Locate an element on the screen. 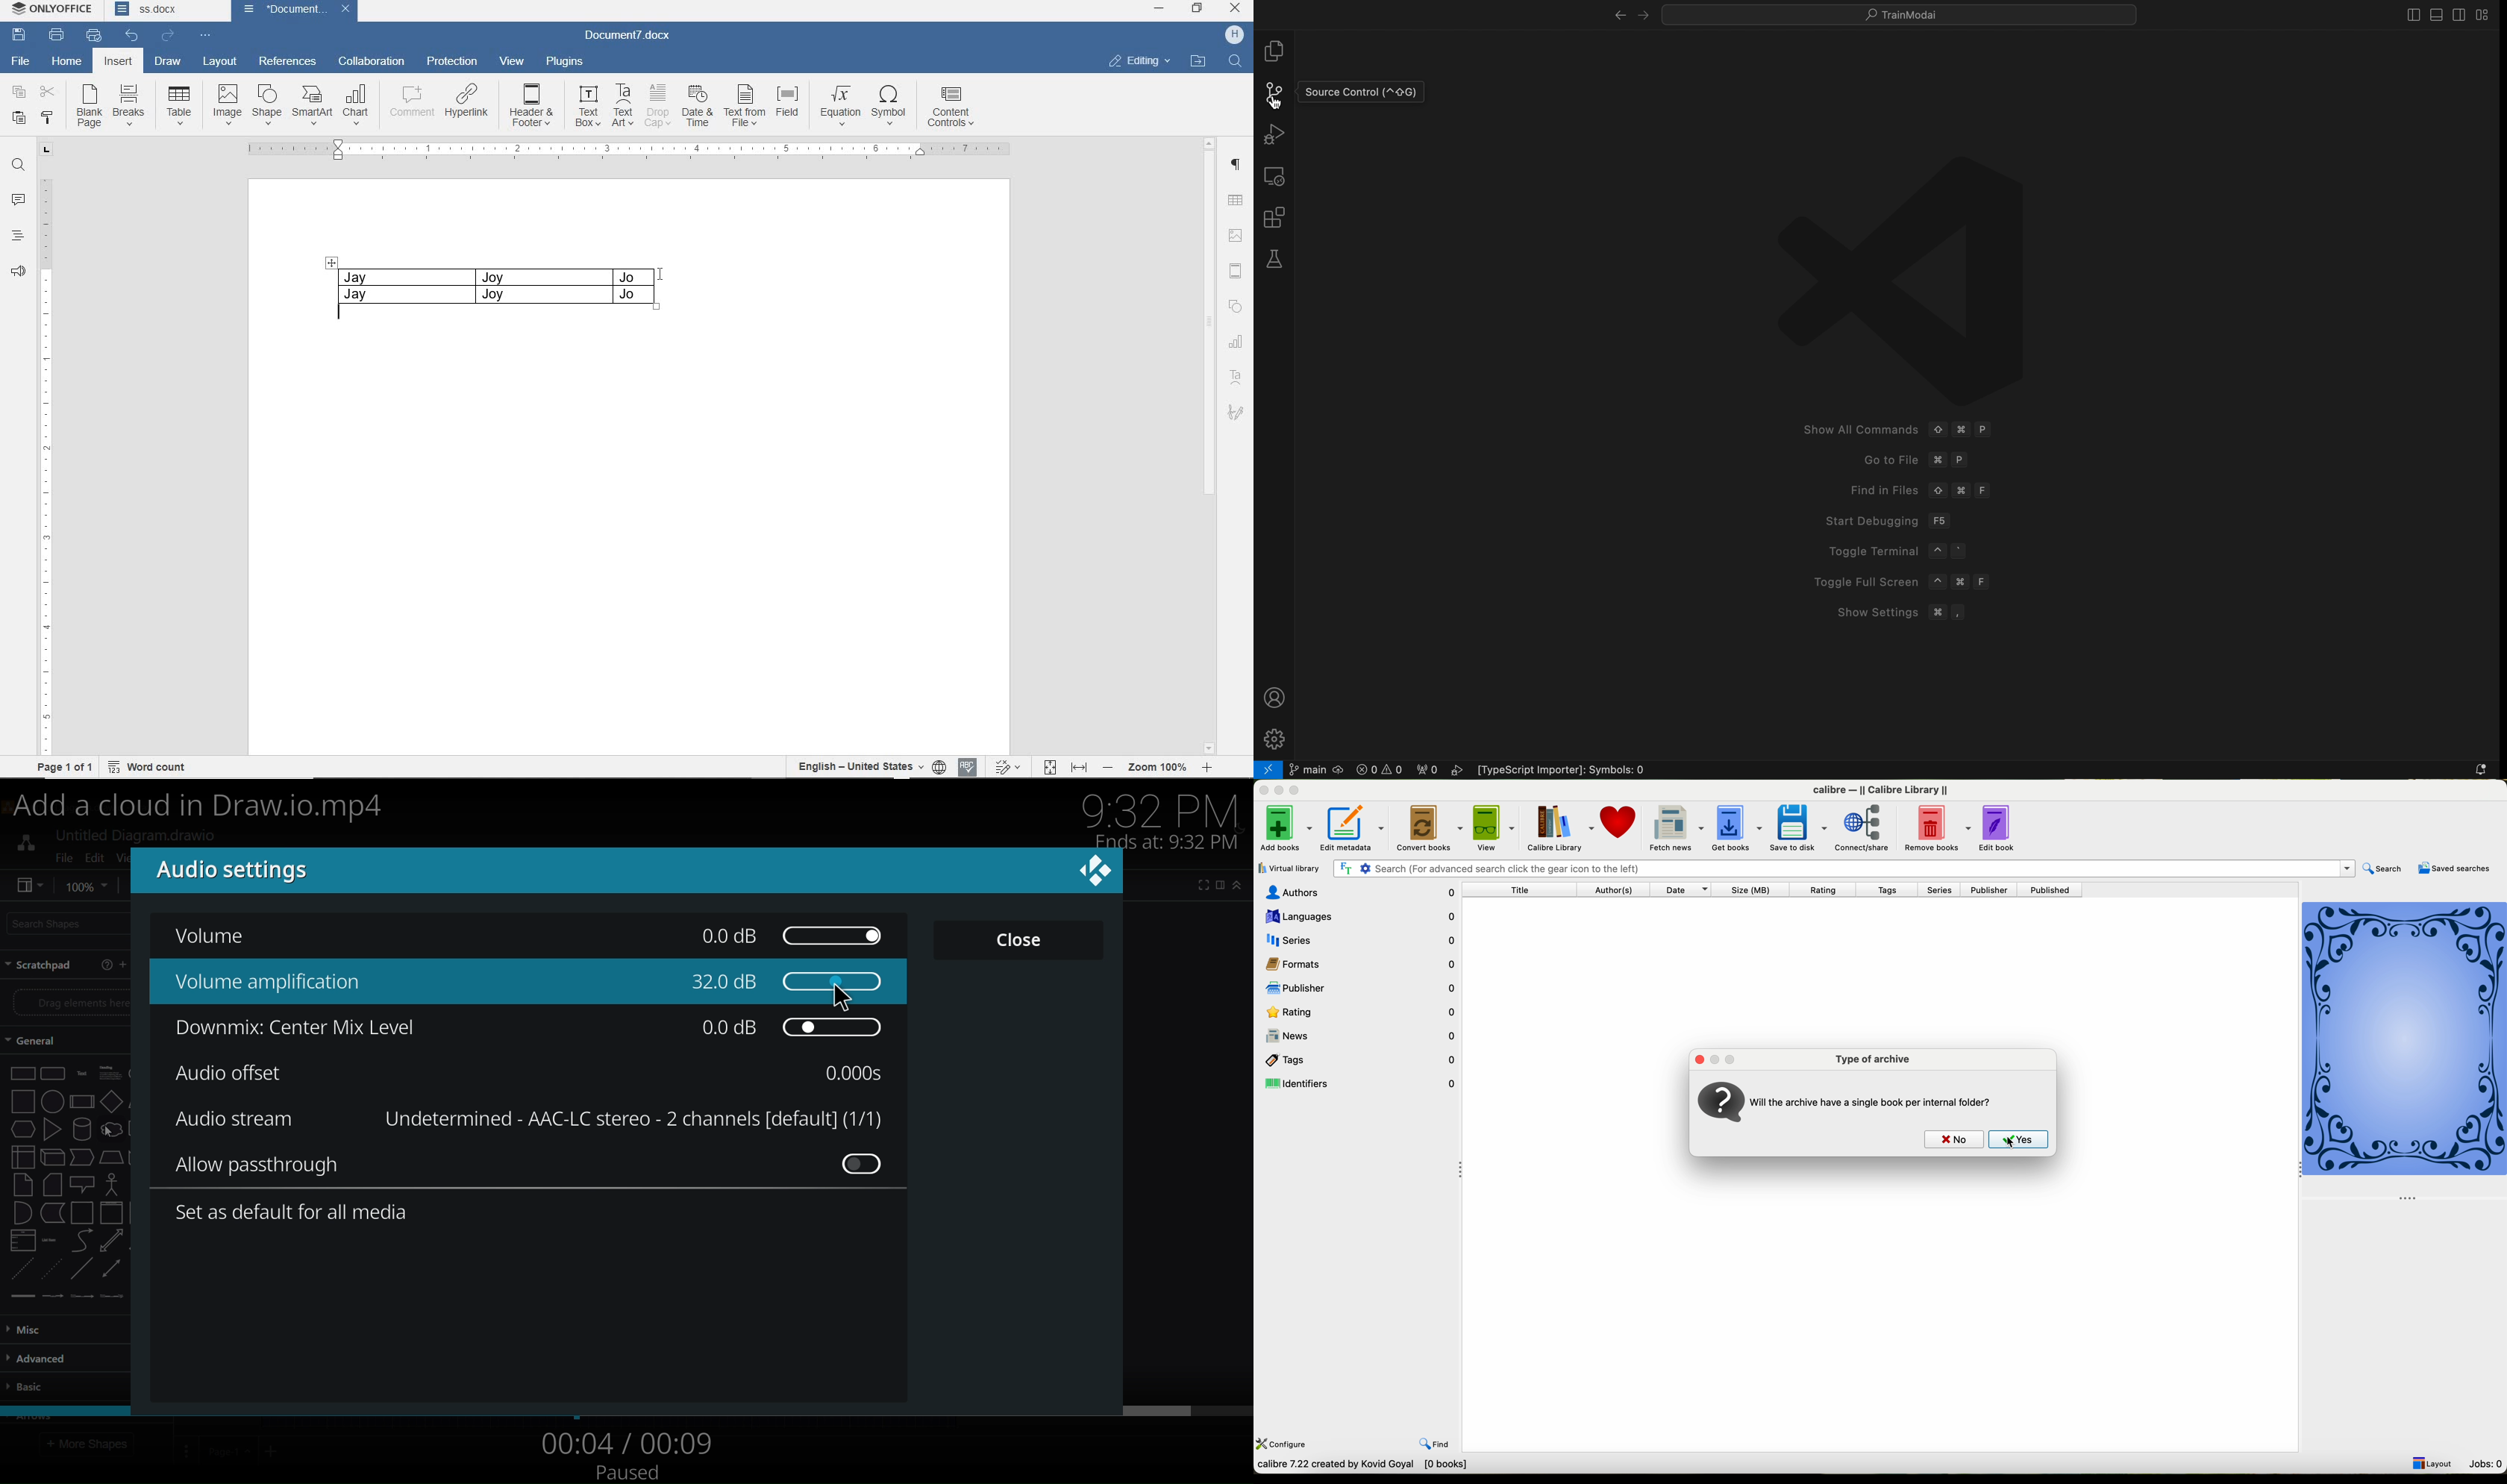  document is located at coordinates (278, 10).